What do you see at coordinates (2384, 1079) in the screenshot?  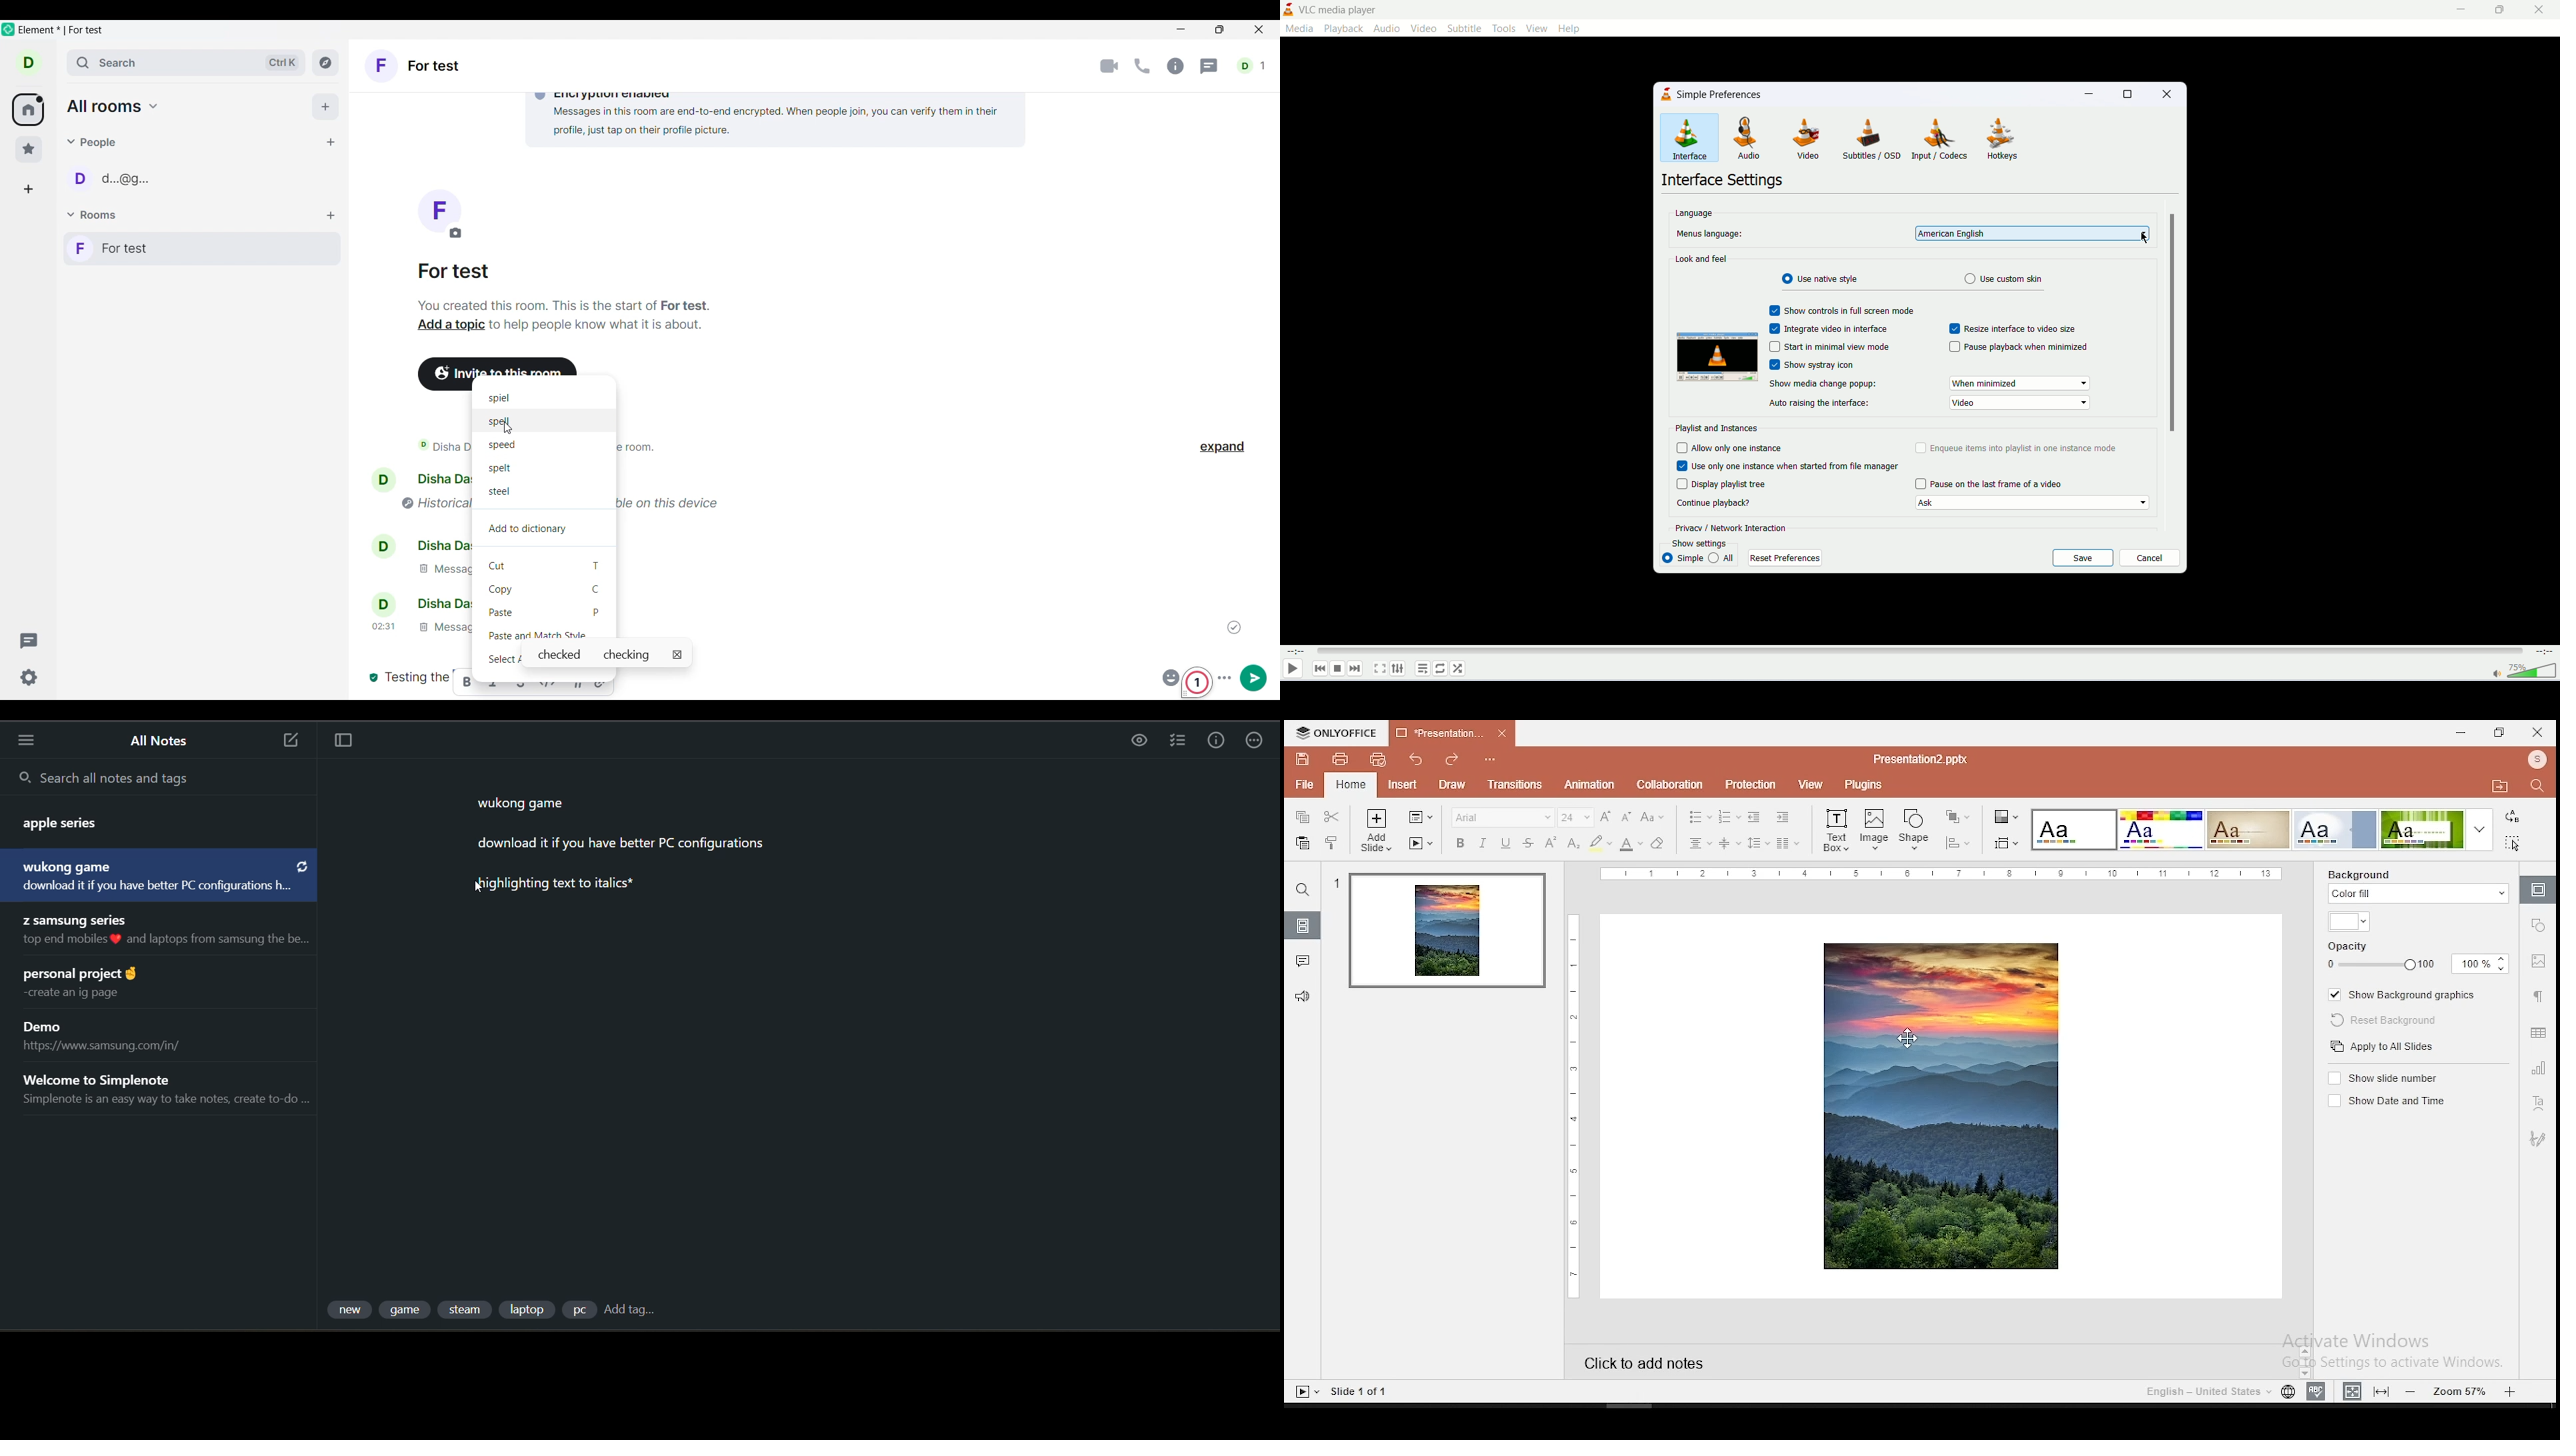 I see `show slide number` at bounding box center [2384, 1079].